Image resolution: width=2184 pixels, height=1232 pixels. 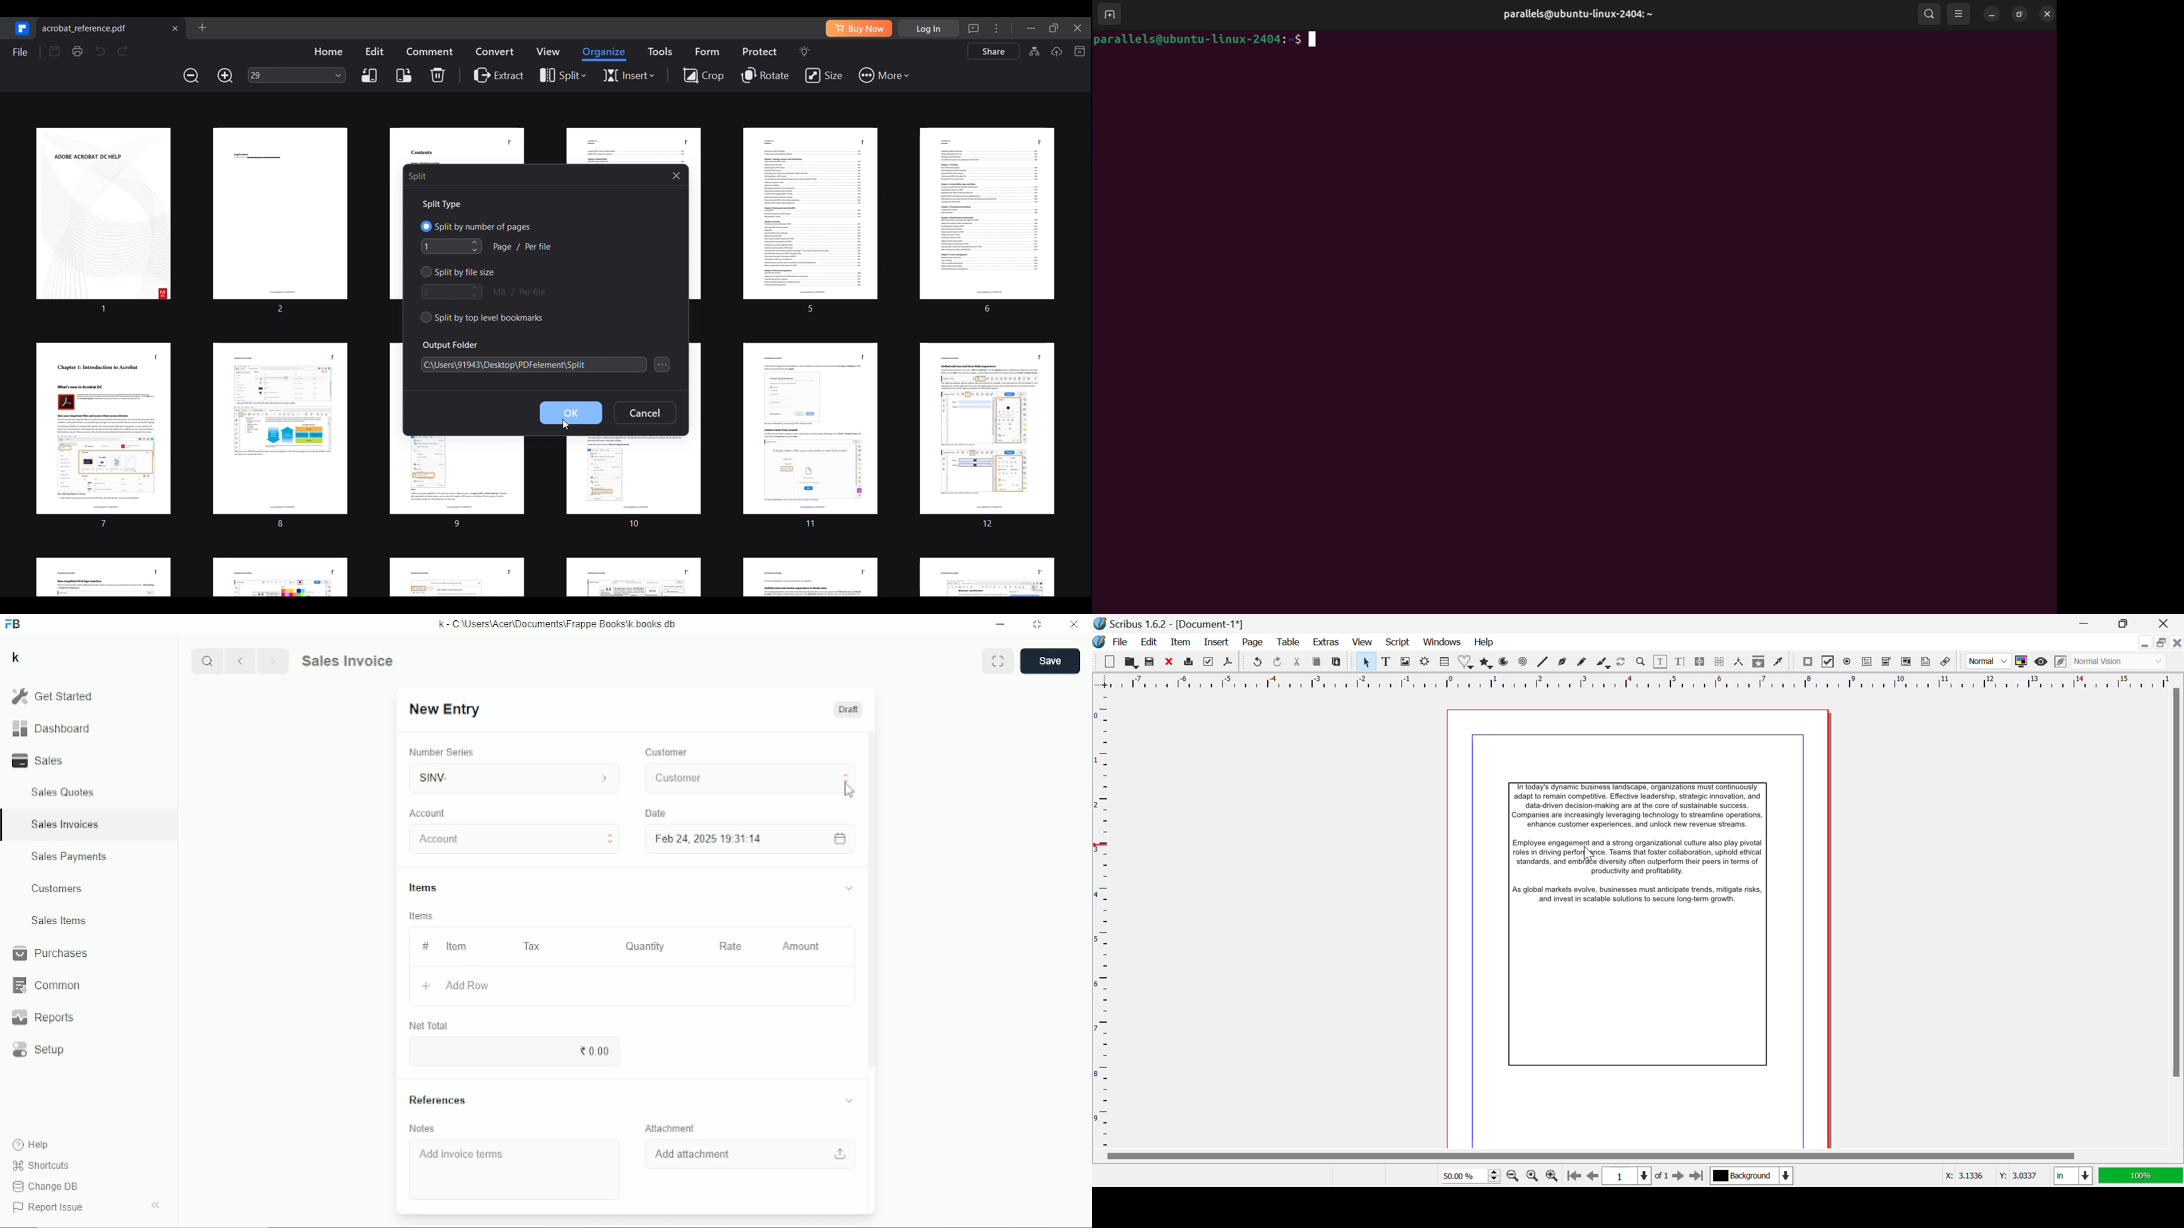 I want to click on Background, so click(x=1751, y=1175).